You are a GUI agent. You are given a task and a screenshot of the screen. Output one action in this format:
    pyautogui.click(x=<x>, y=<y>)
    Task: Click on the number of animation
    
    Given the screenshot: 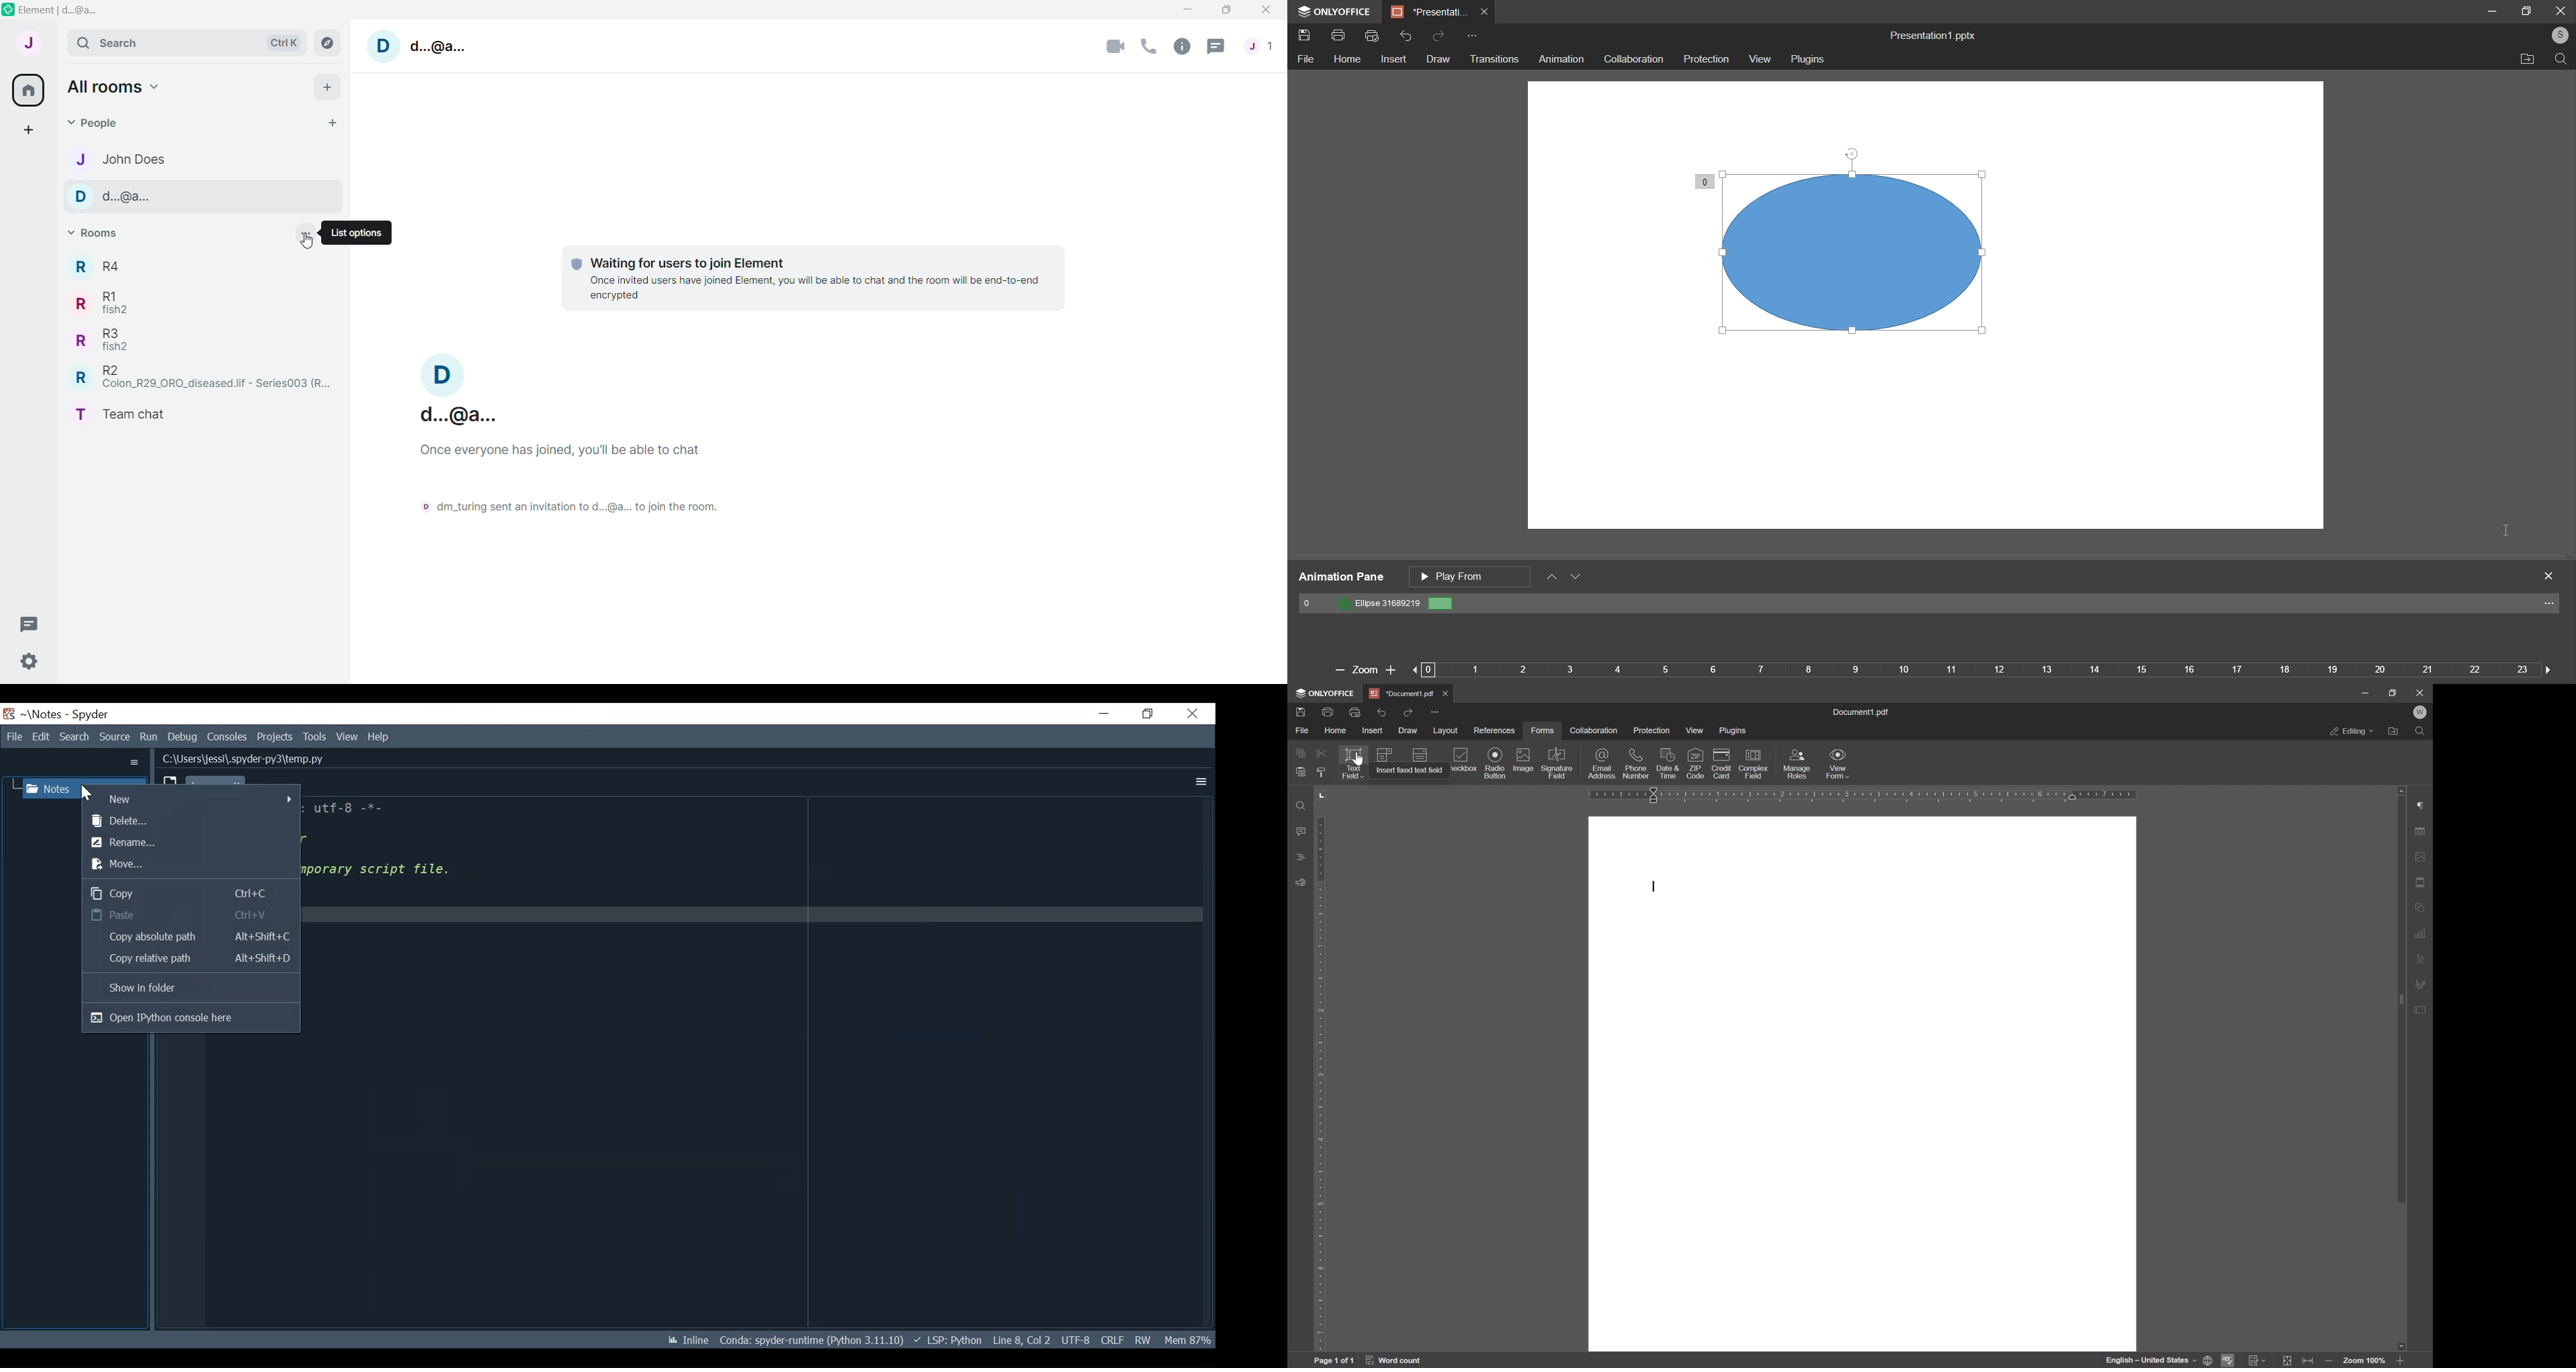 What is the action you would take?
    pyautogui.click(x=1705, y=180)
    